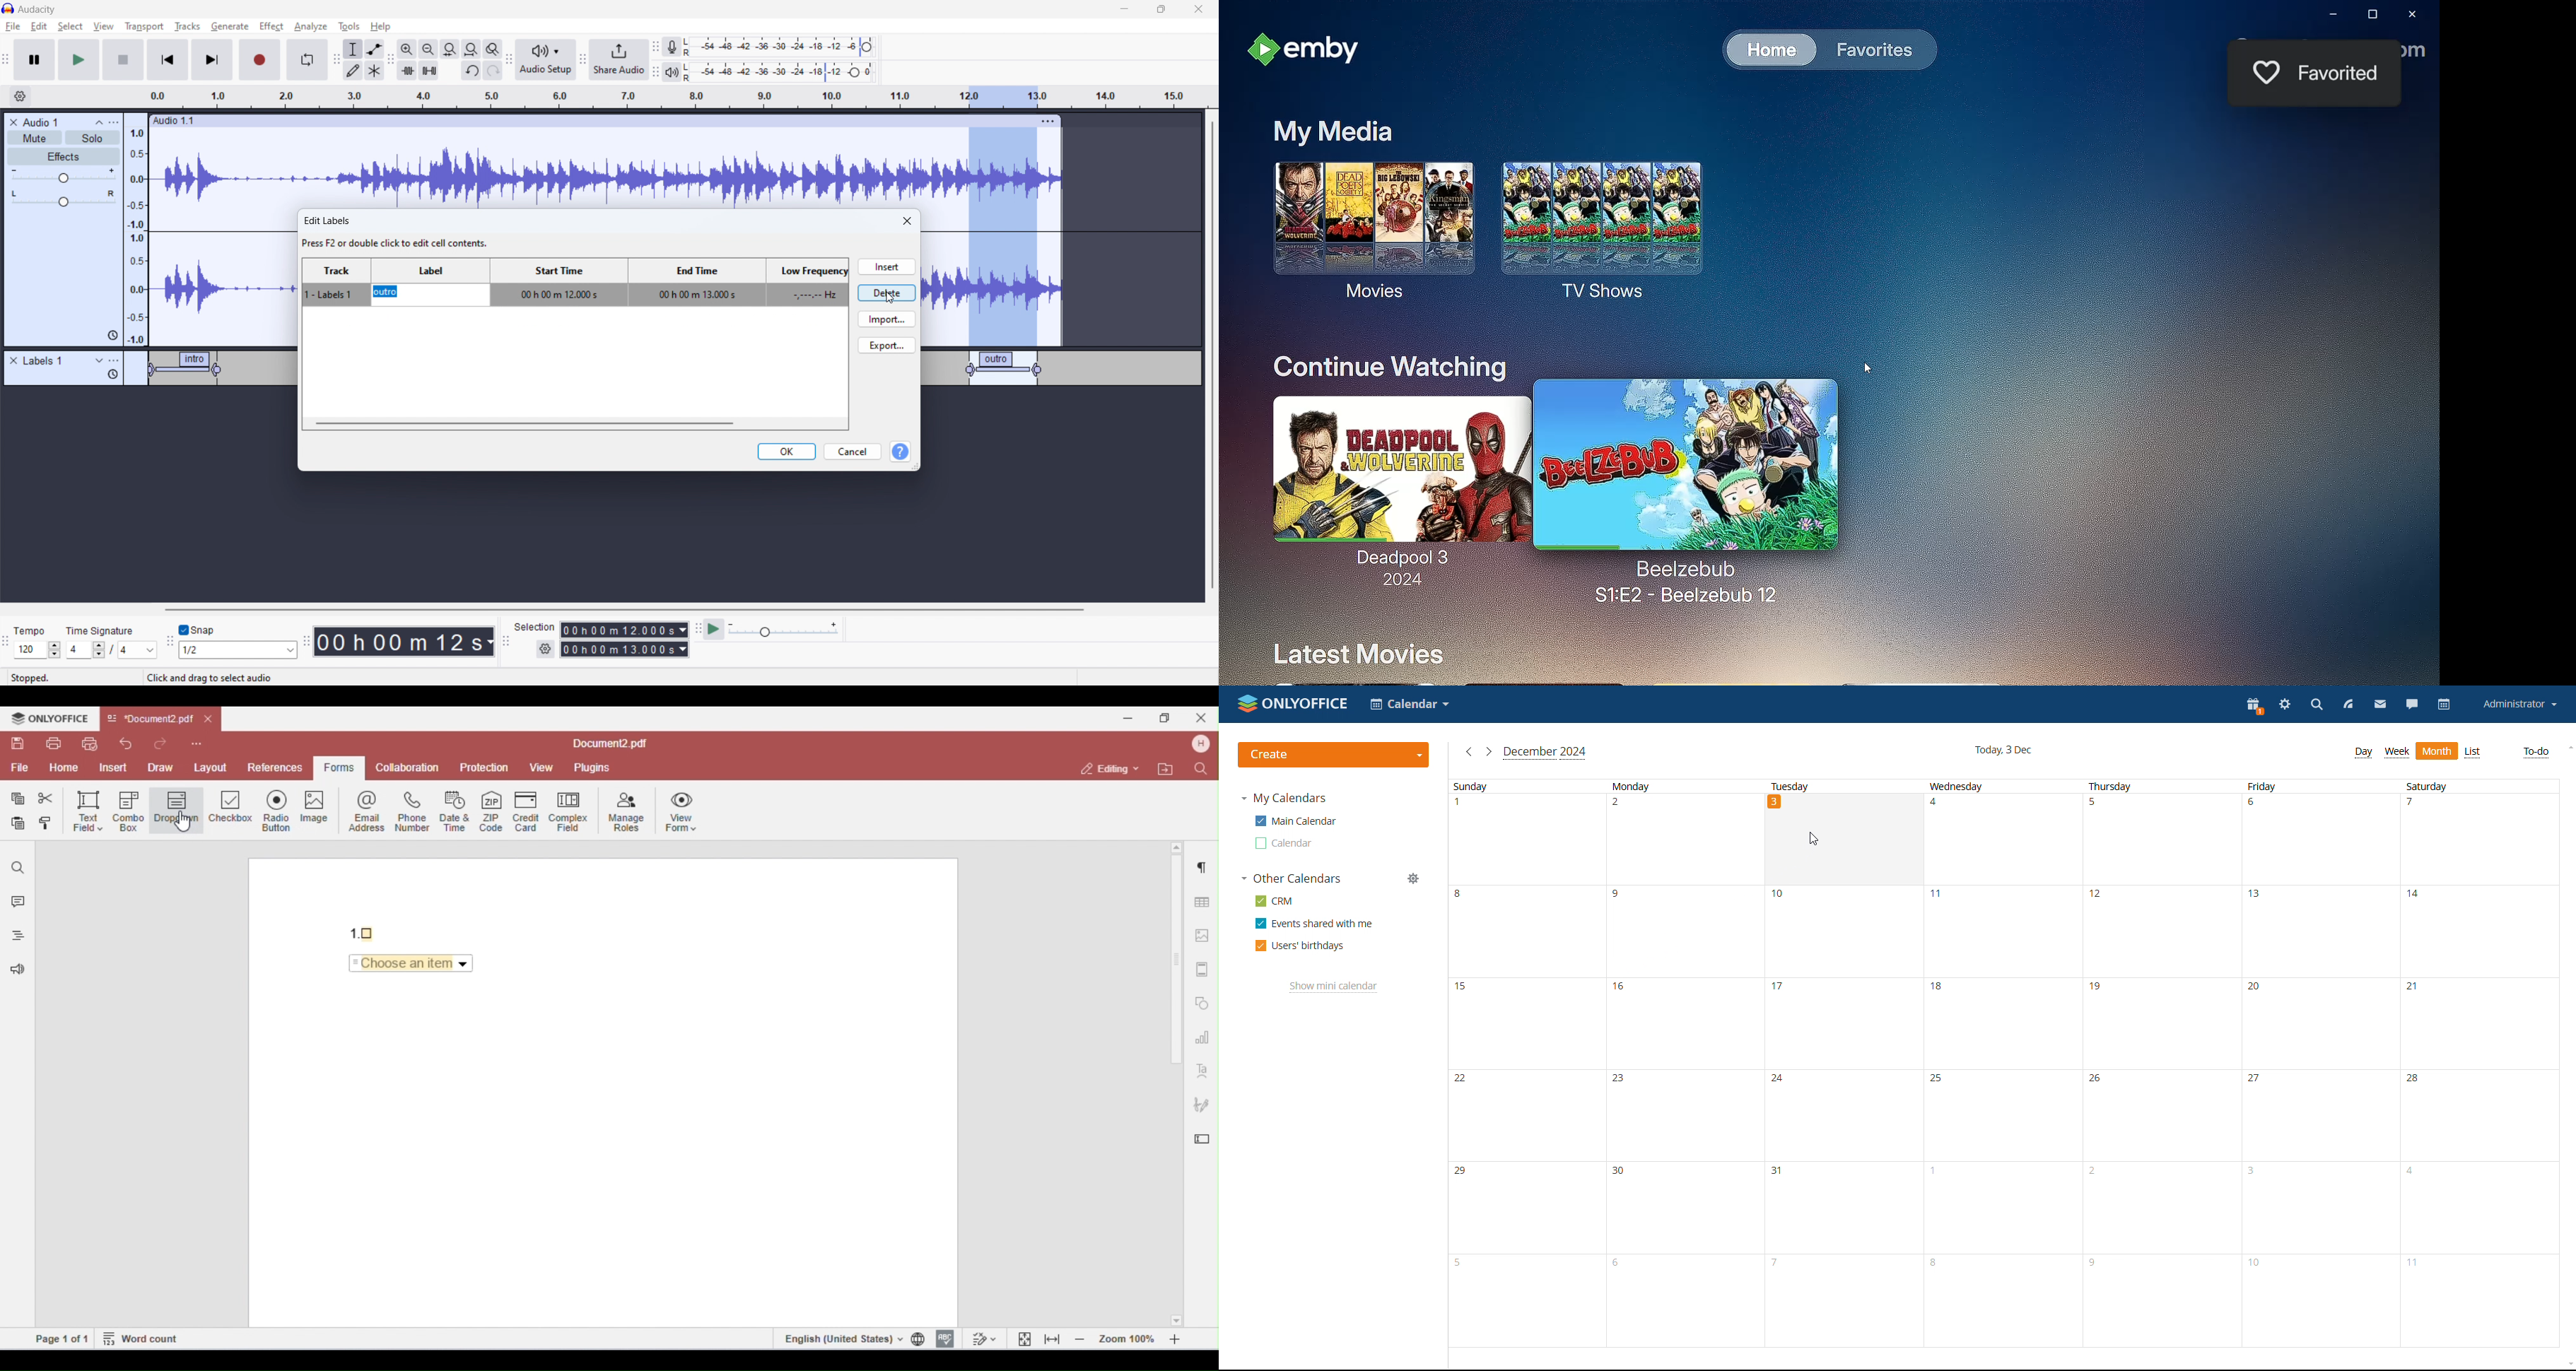 The image size is (2576, 1372). Describe the element at coordinates (347, 26) in the screenshot. I see `tools` at that location.